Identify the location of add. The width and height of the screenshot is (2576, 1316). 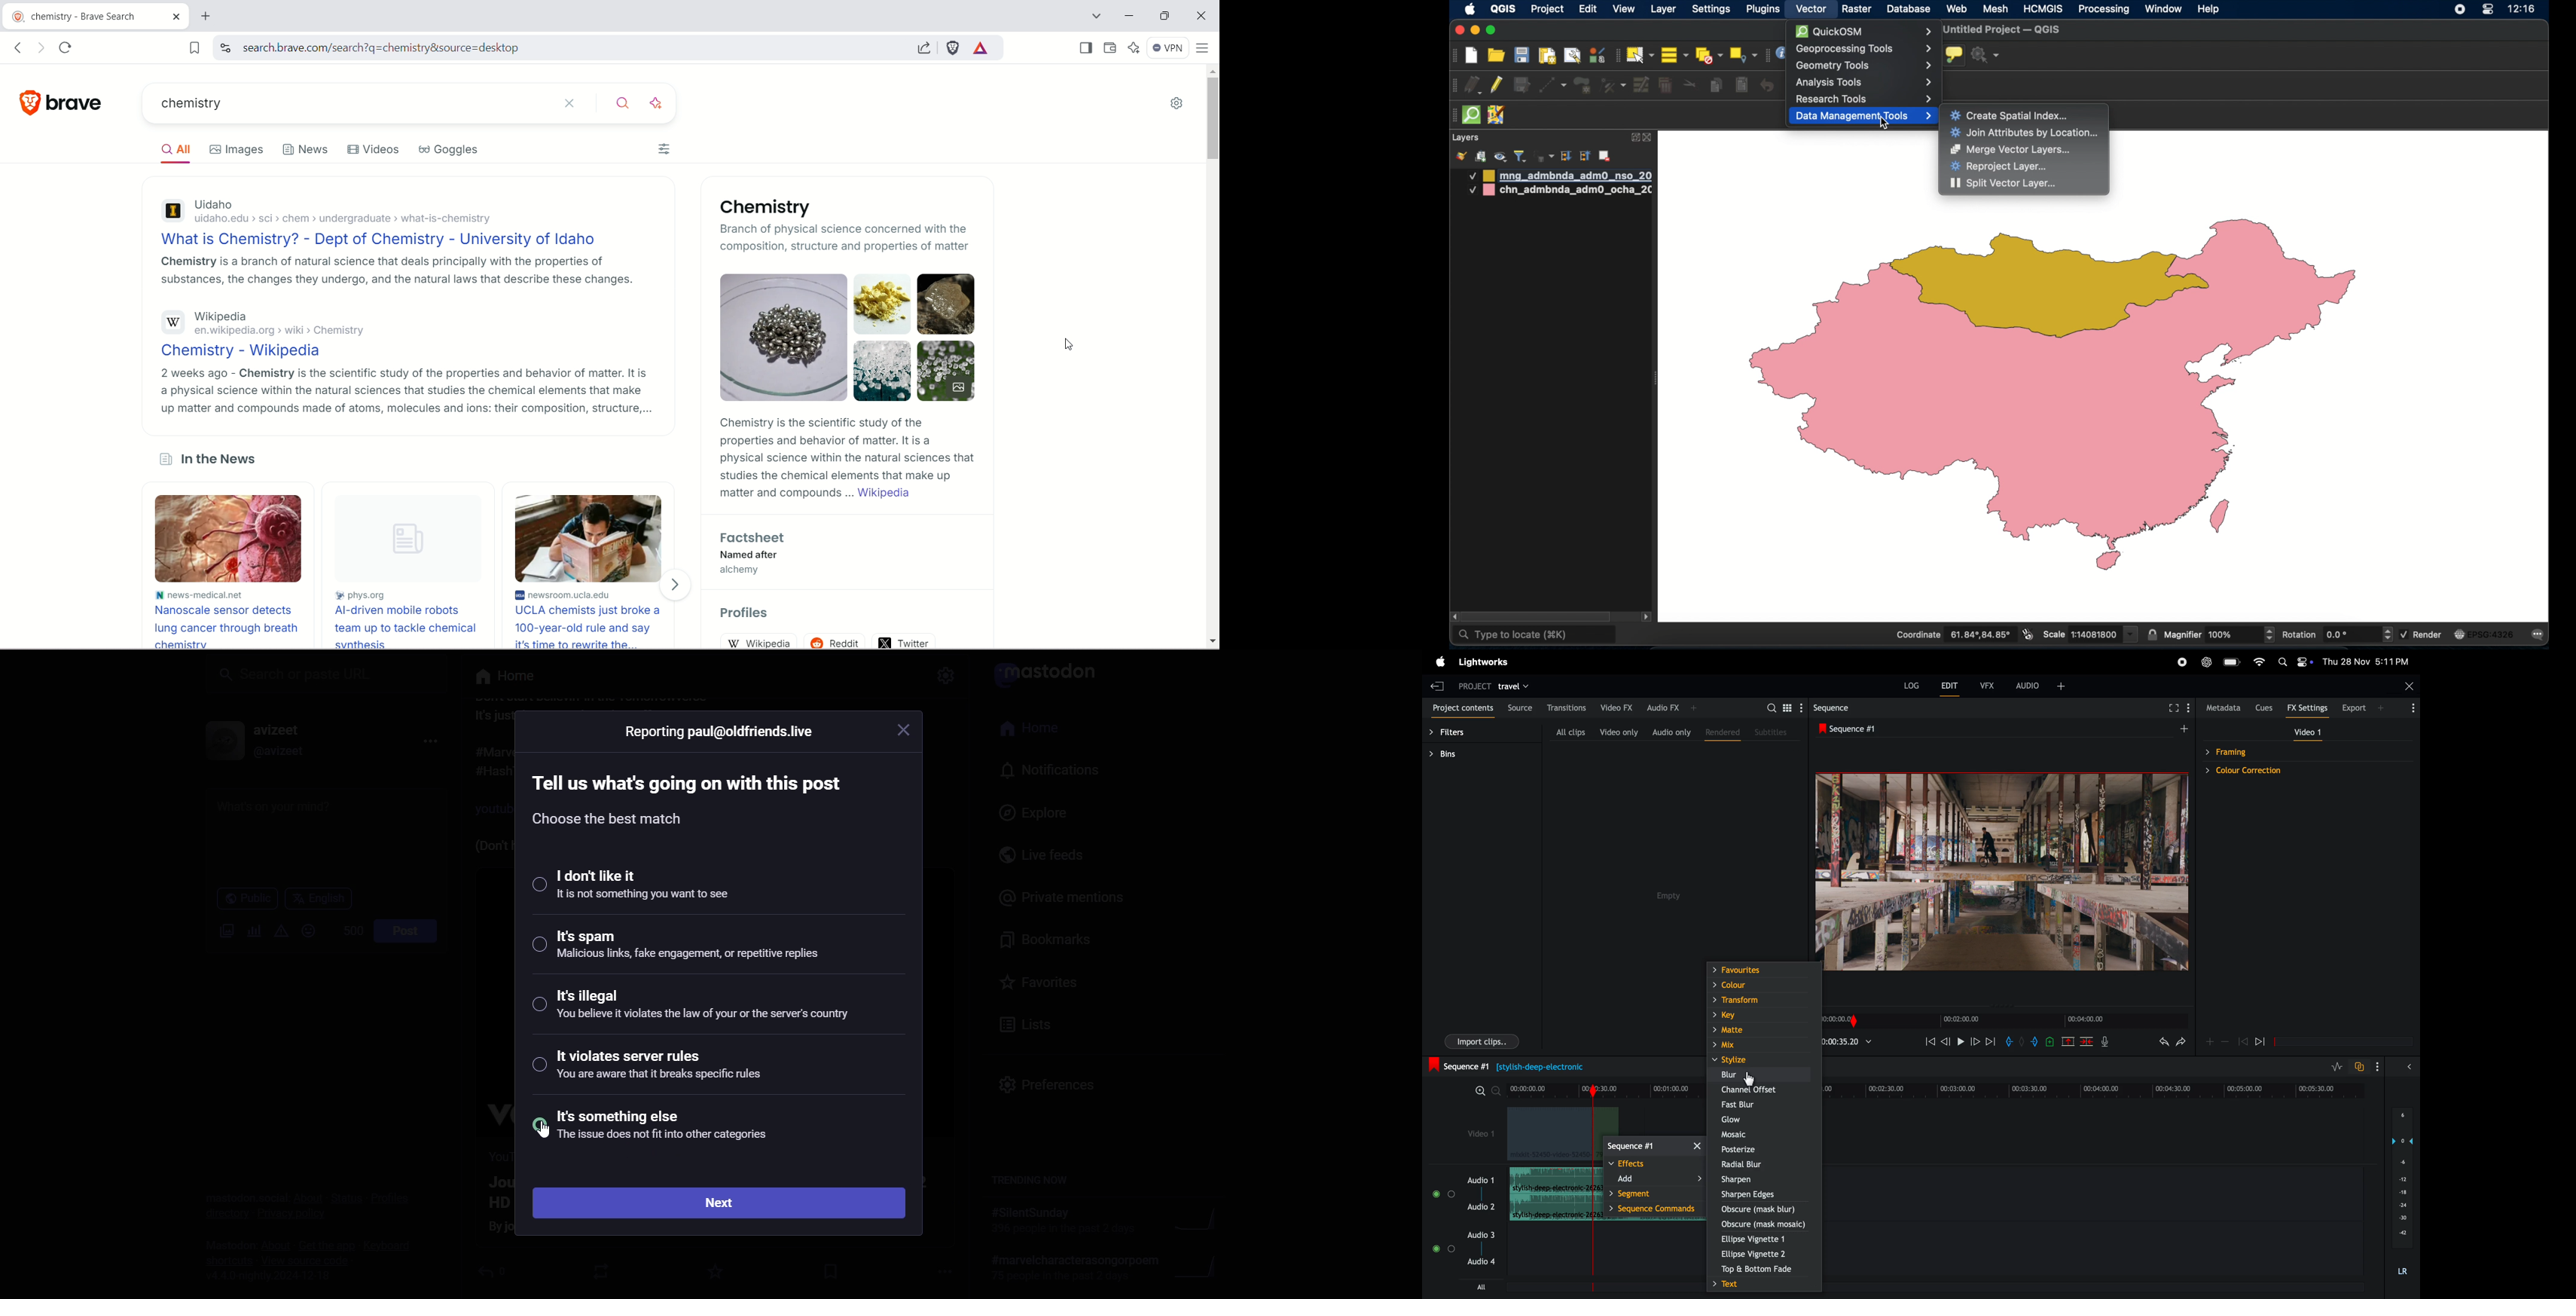
(2179, 731).